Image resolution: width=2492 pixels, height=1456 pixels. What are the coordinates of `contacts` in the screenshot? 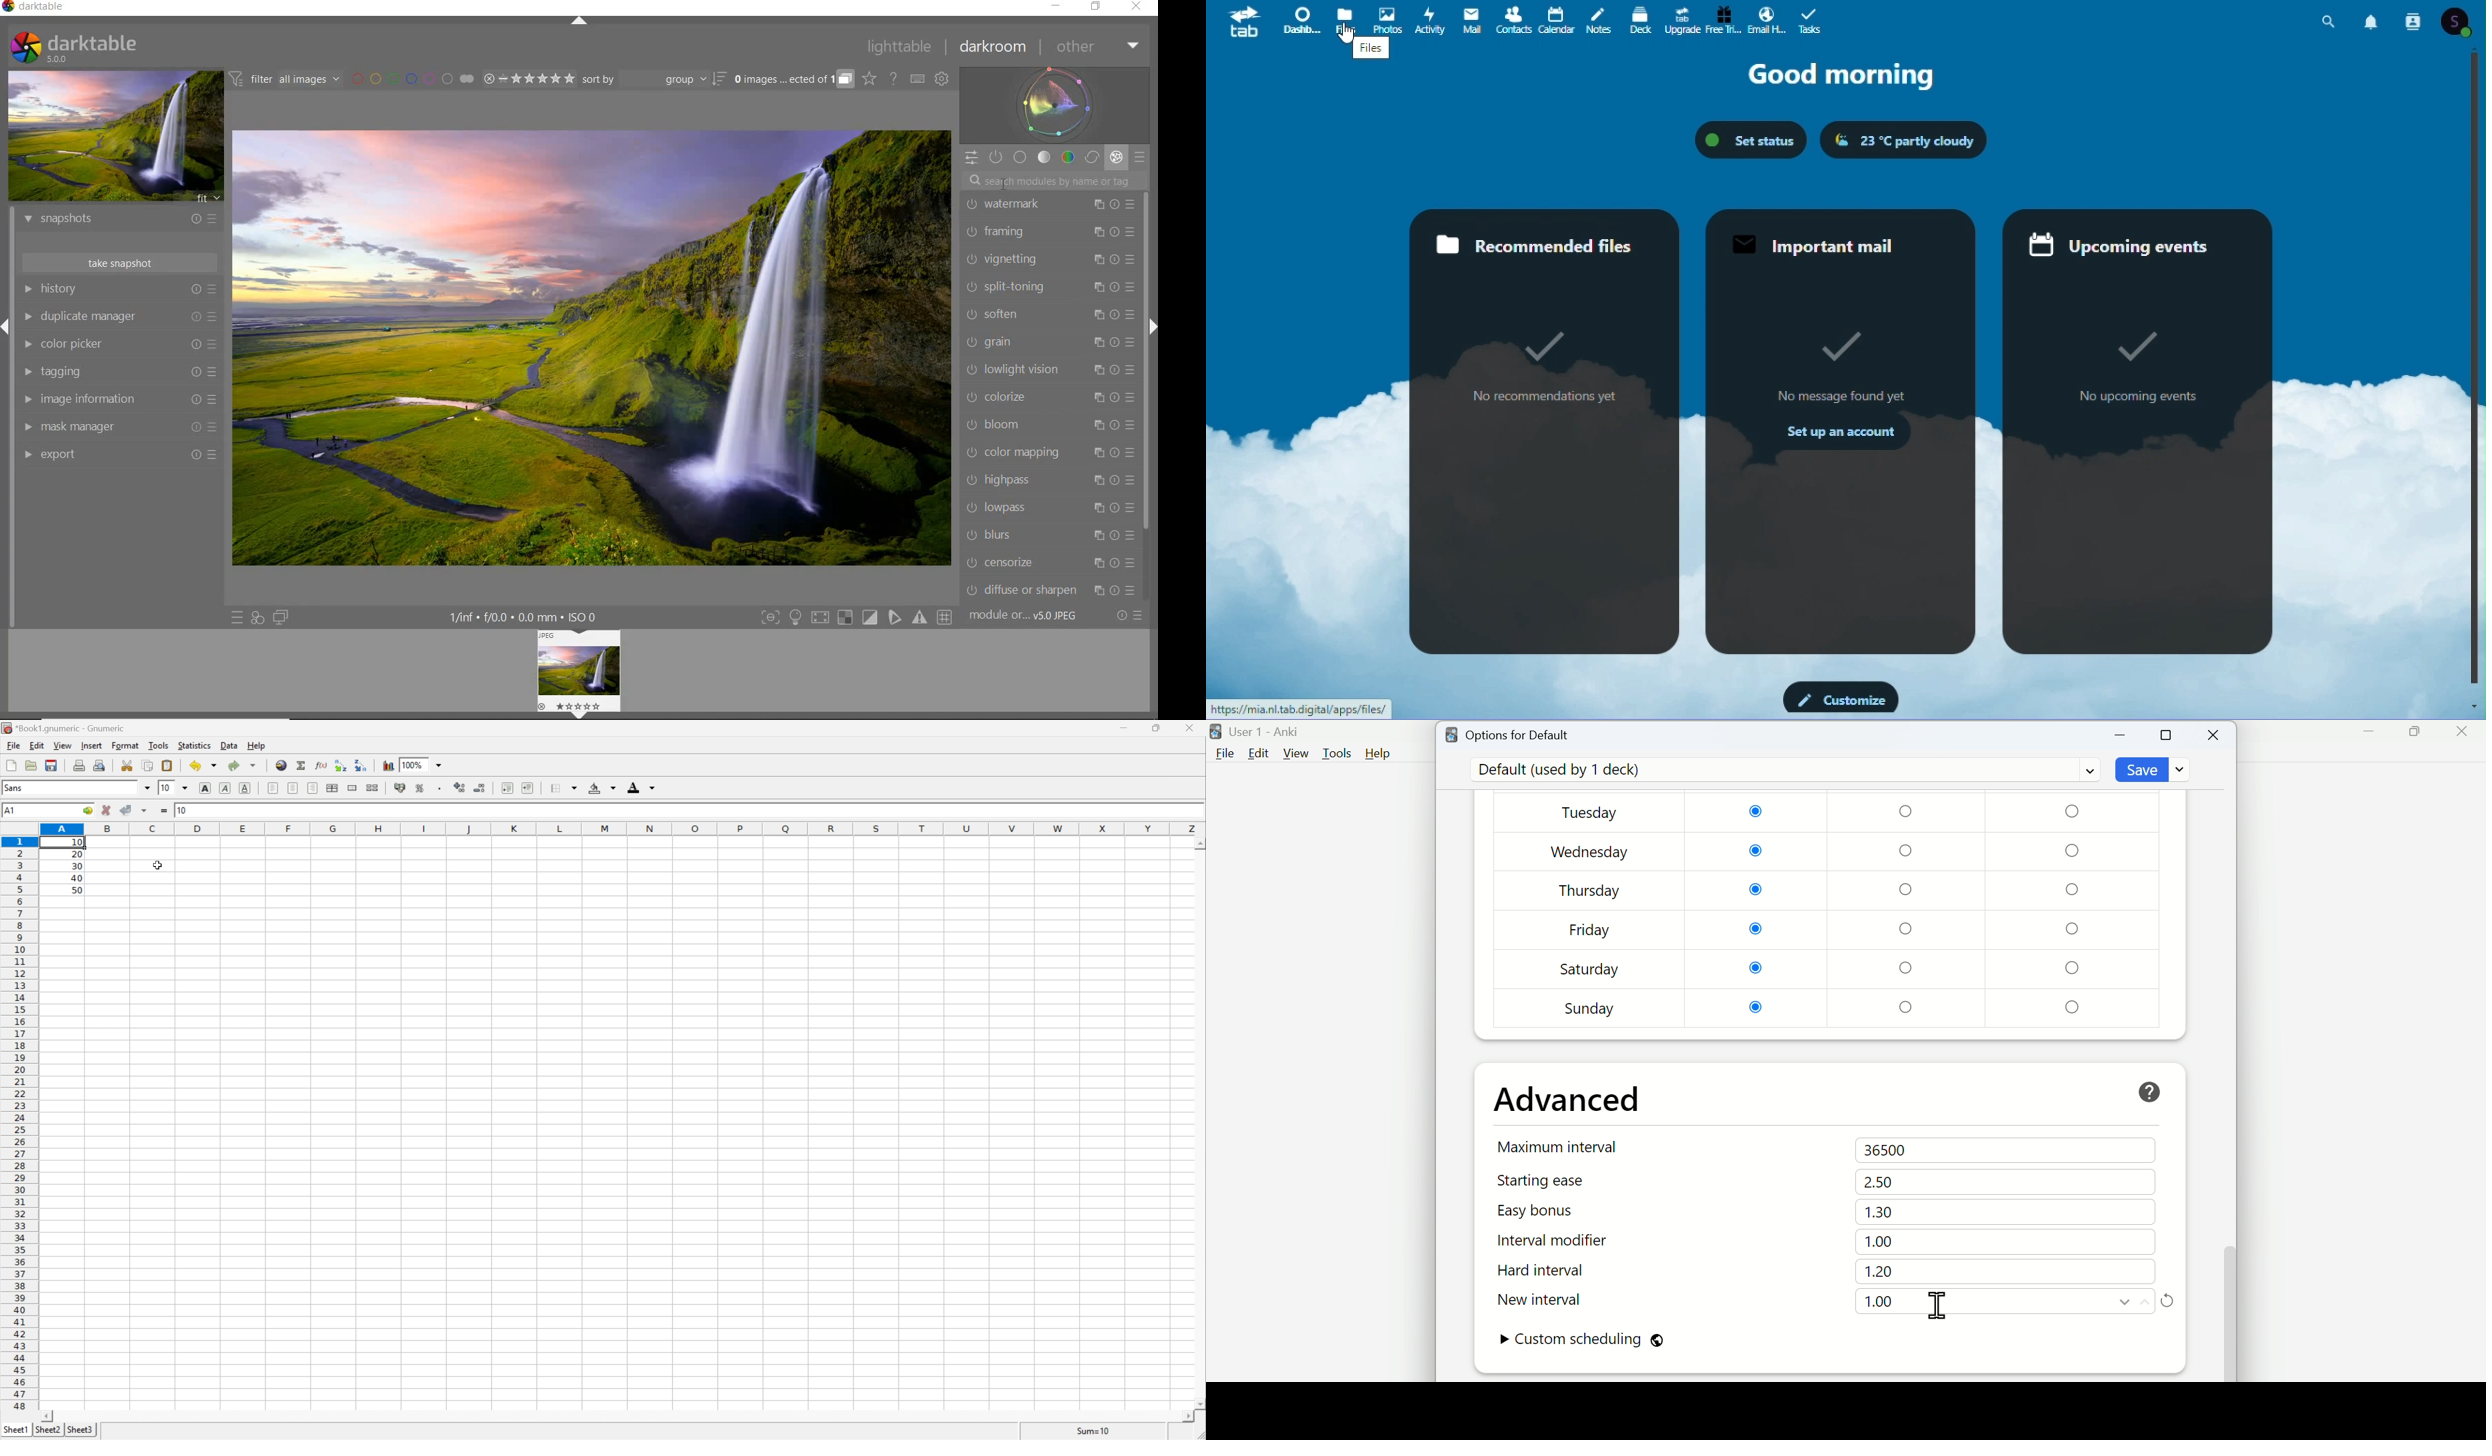 It's located at (1514, 20).